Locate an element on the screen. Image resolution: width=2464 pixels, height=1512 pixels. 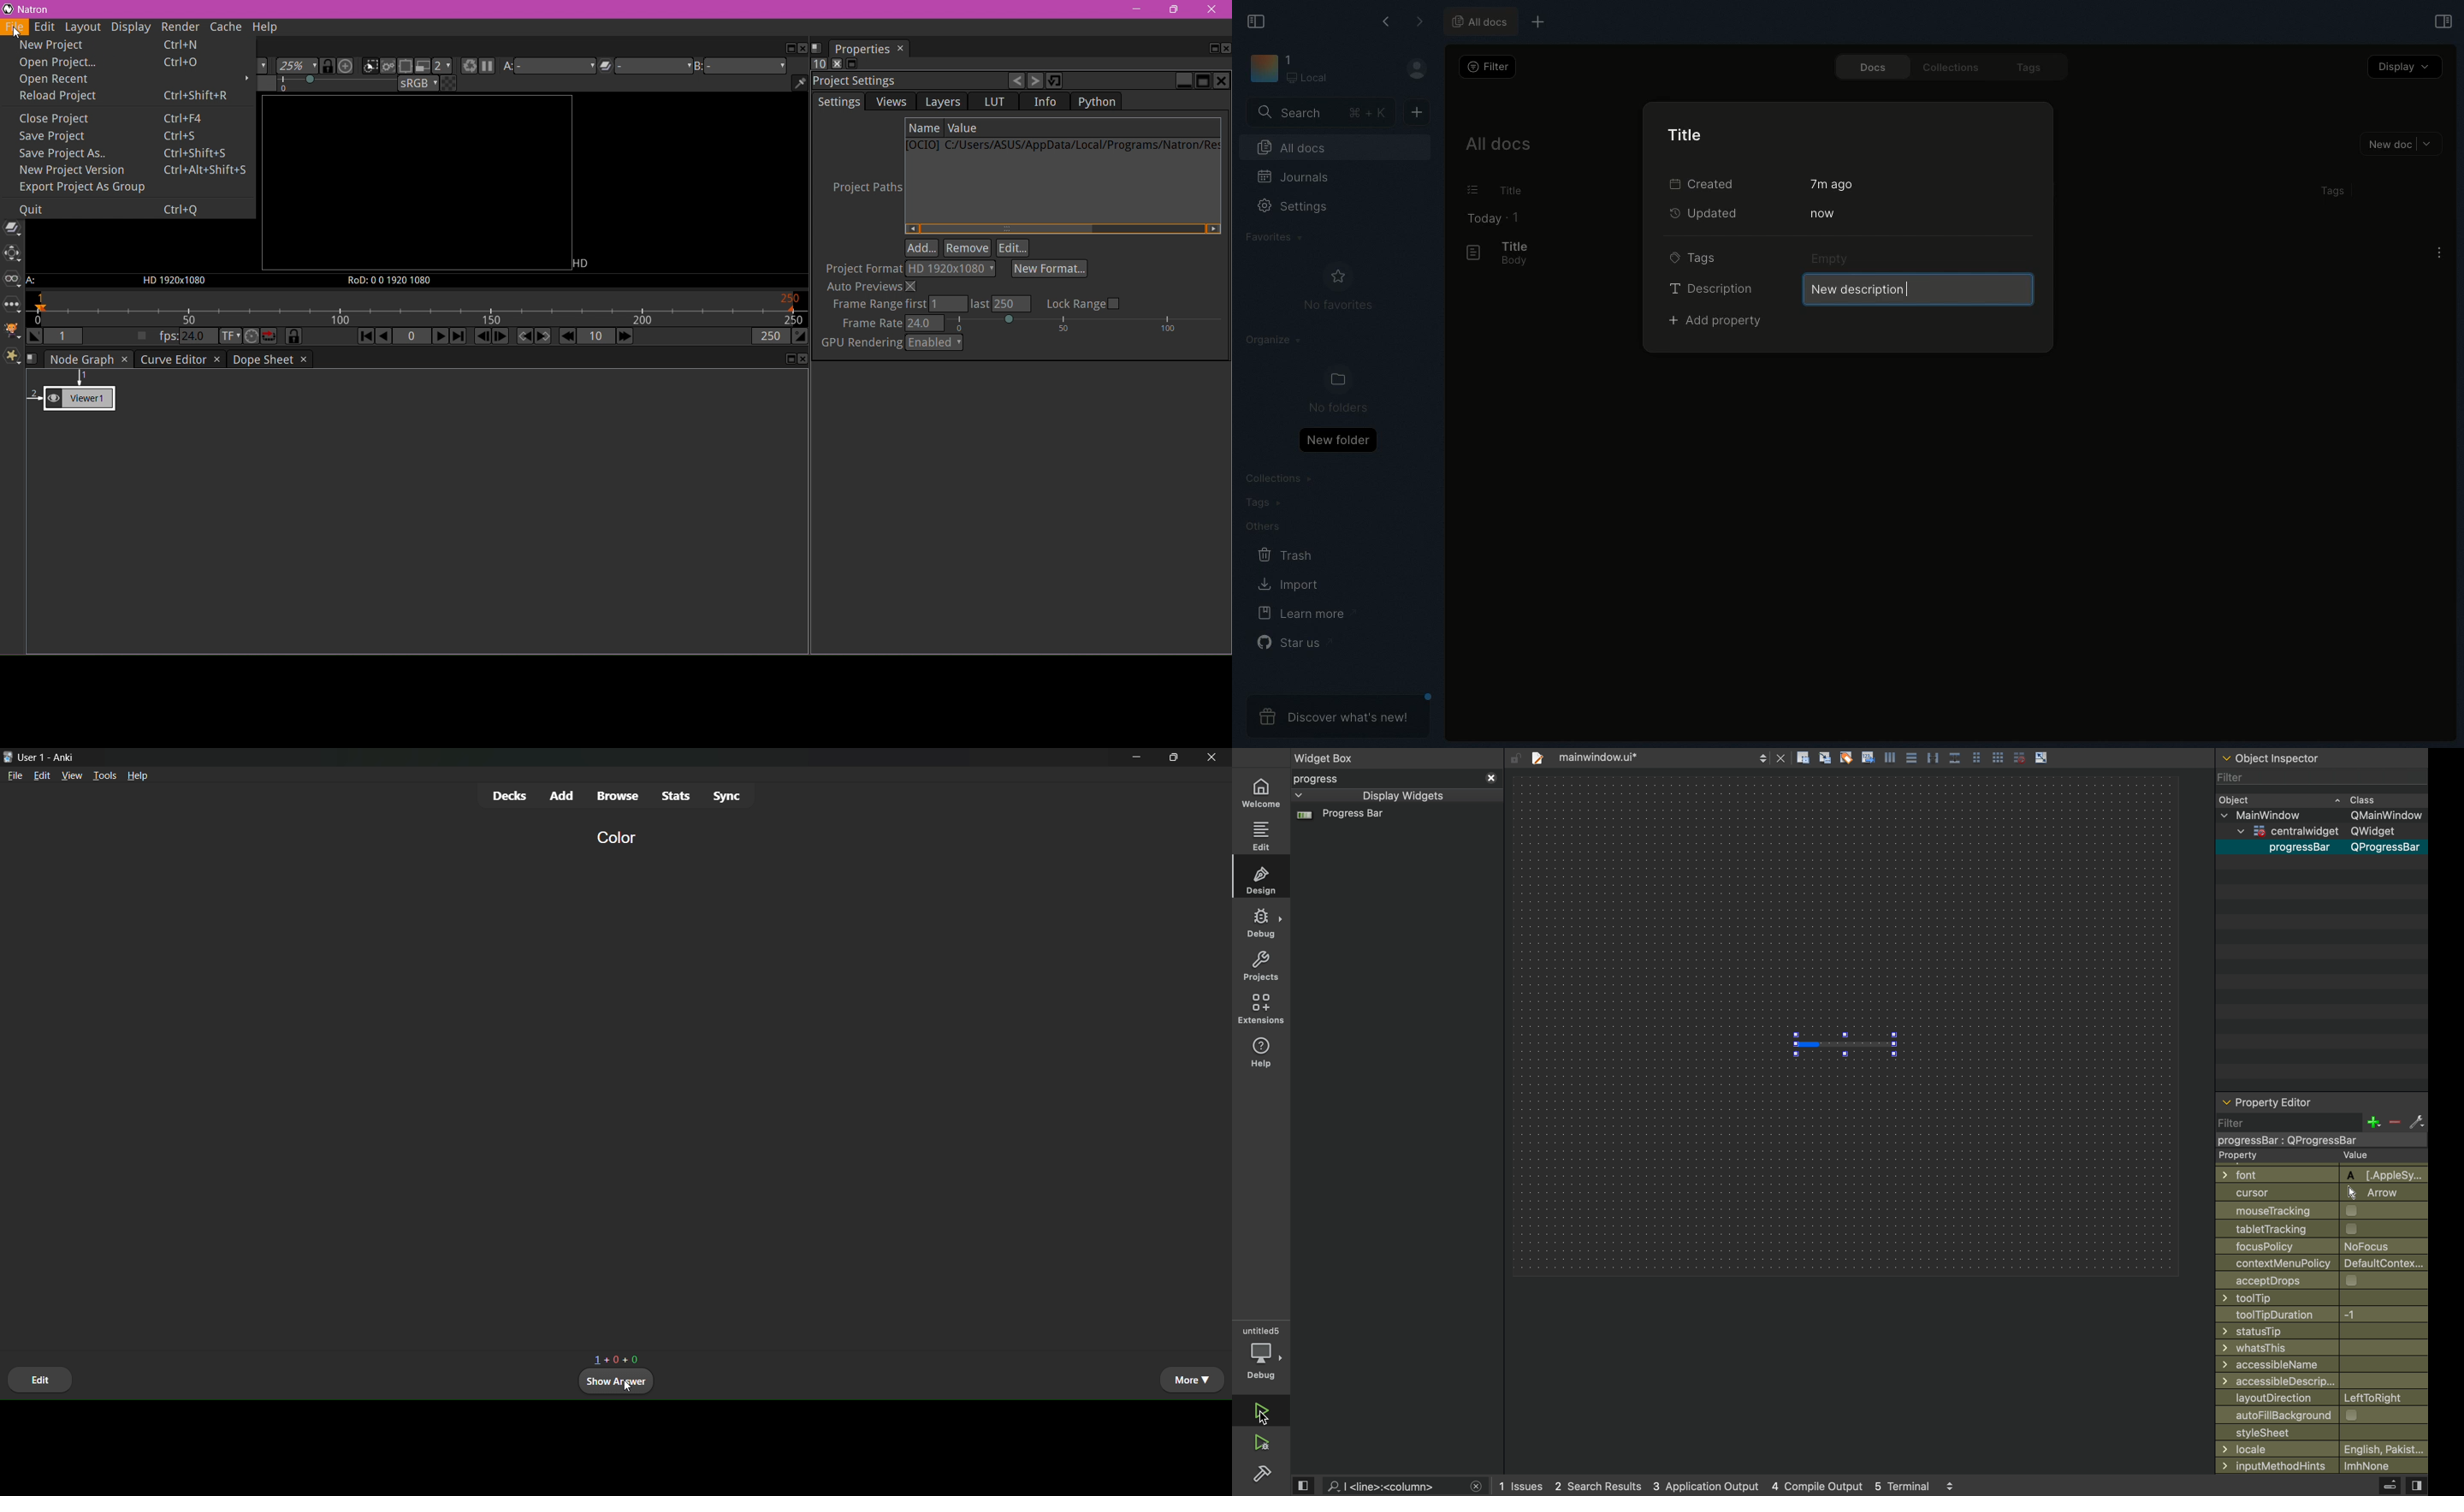
search bar is located at coordinates (1404, 1486).